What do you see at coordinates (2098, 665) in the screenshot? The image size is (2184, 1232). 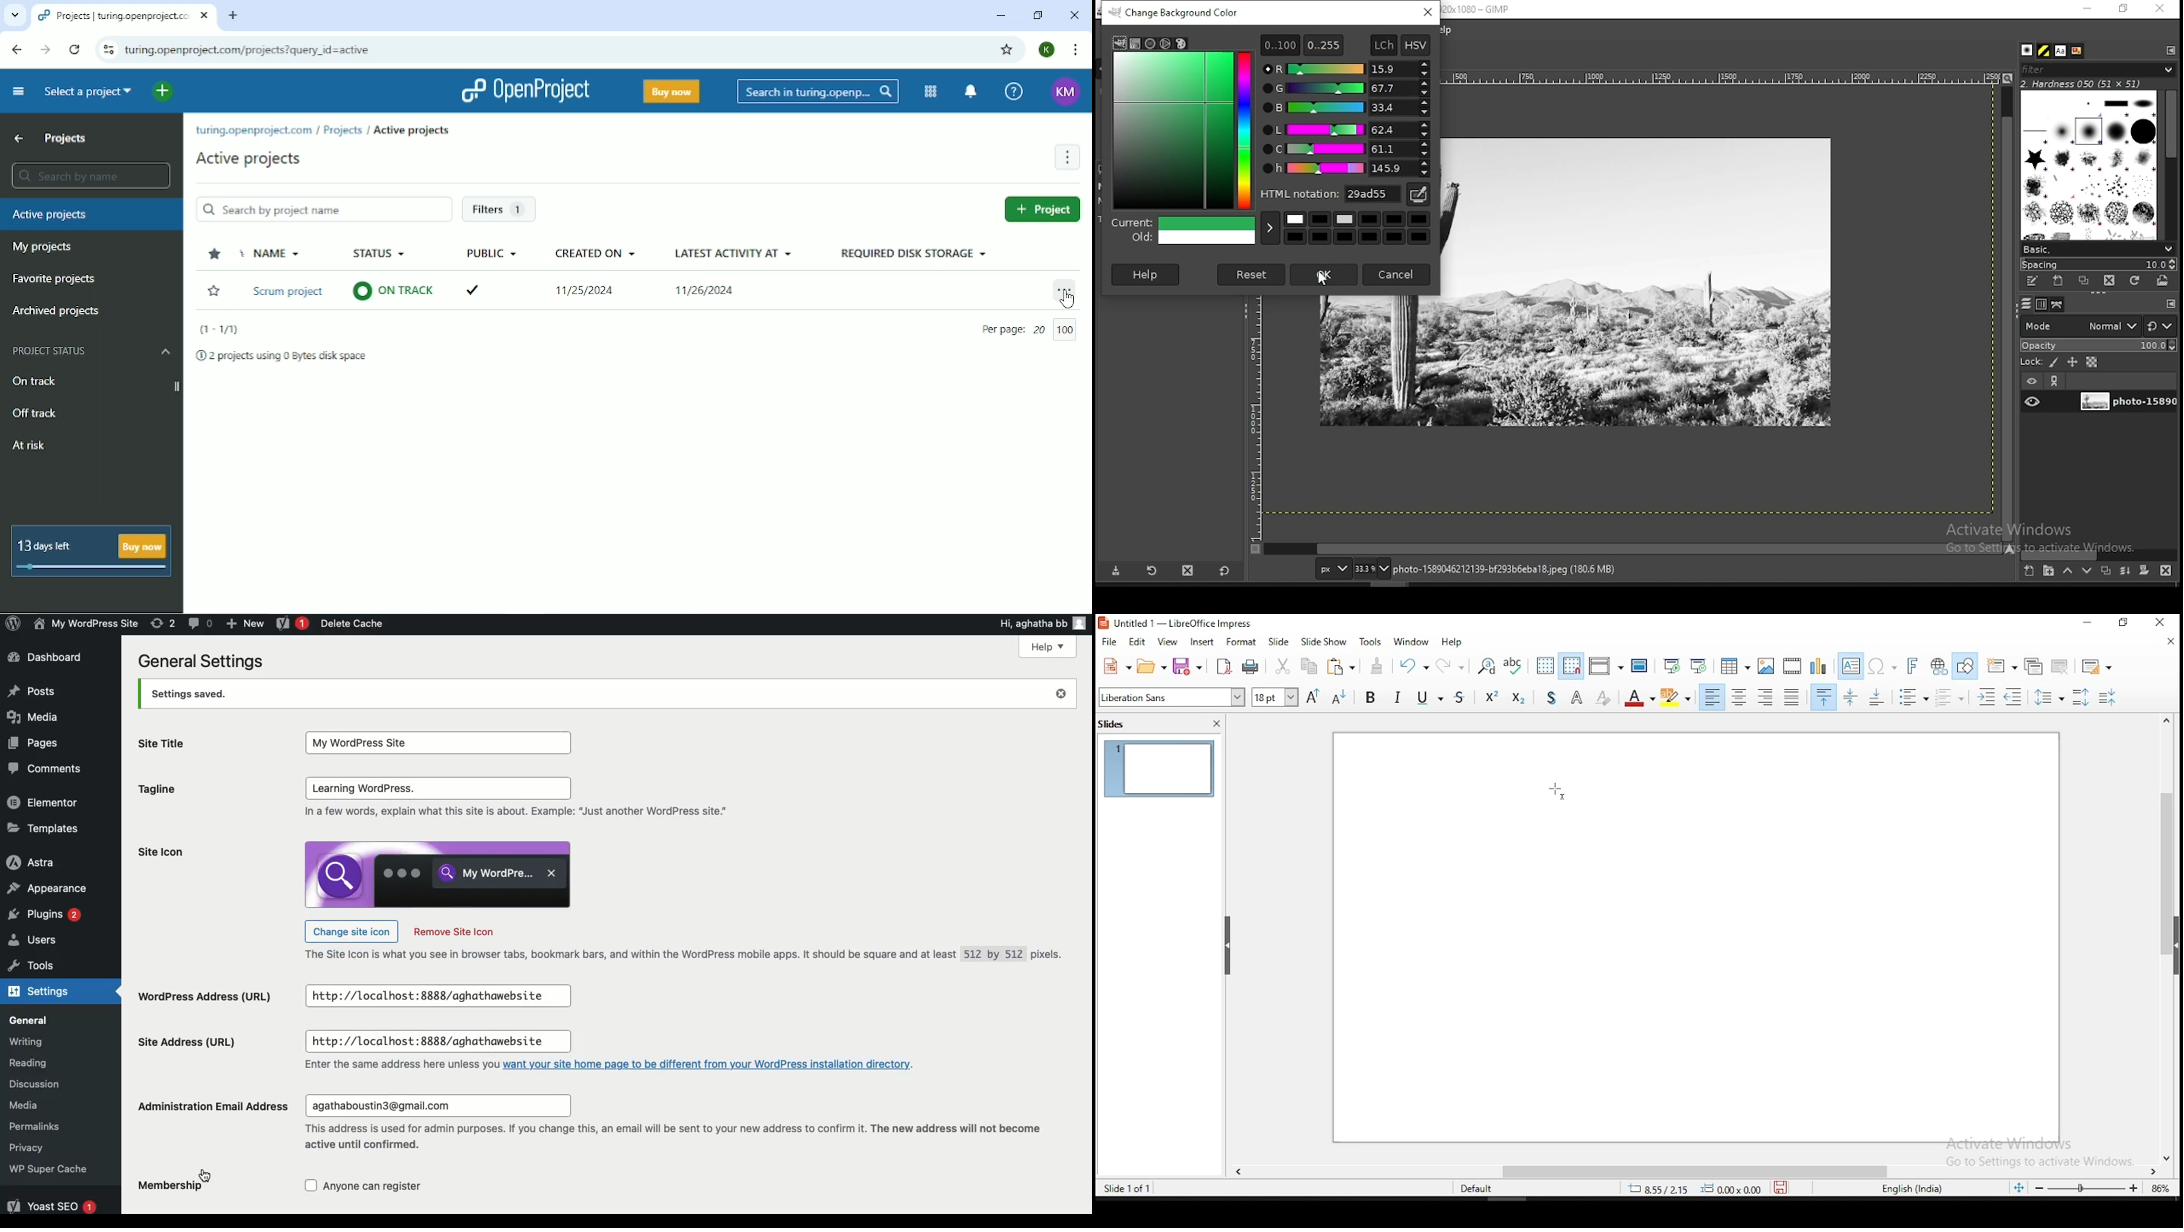 I see ` slide layout` at bounding box center [2098, 665].